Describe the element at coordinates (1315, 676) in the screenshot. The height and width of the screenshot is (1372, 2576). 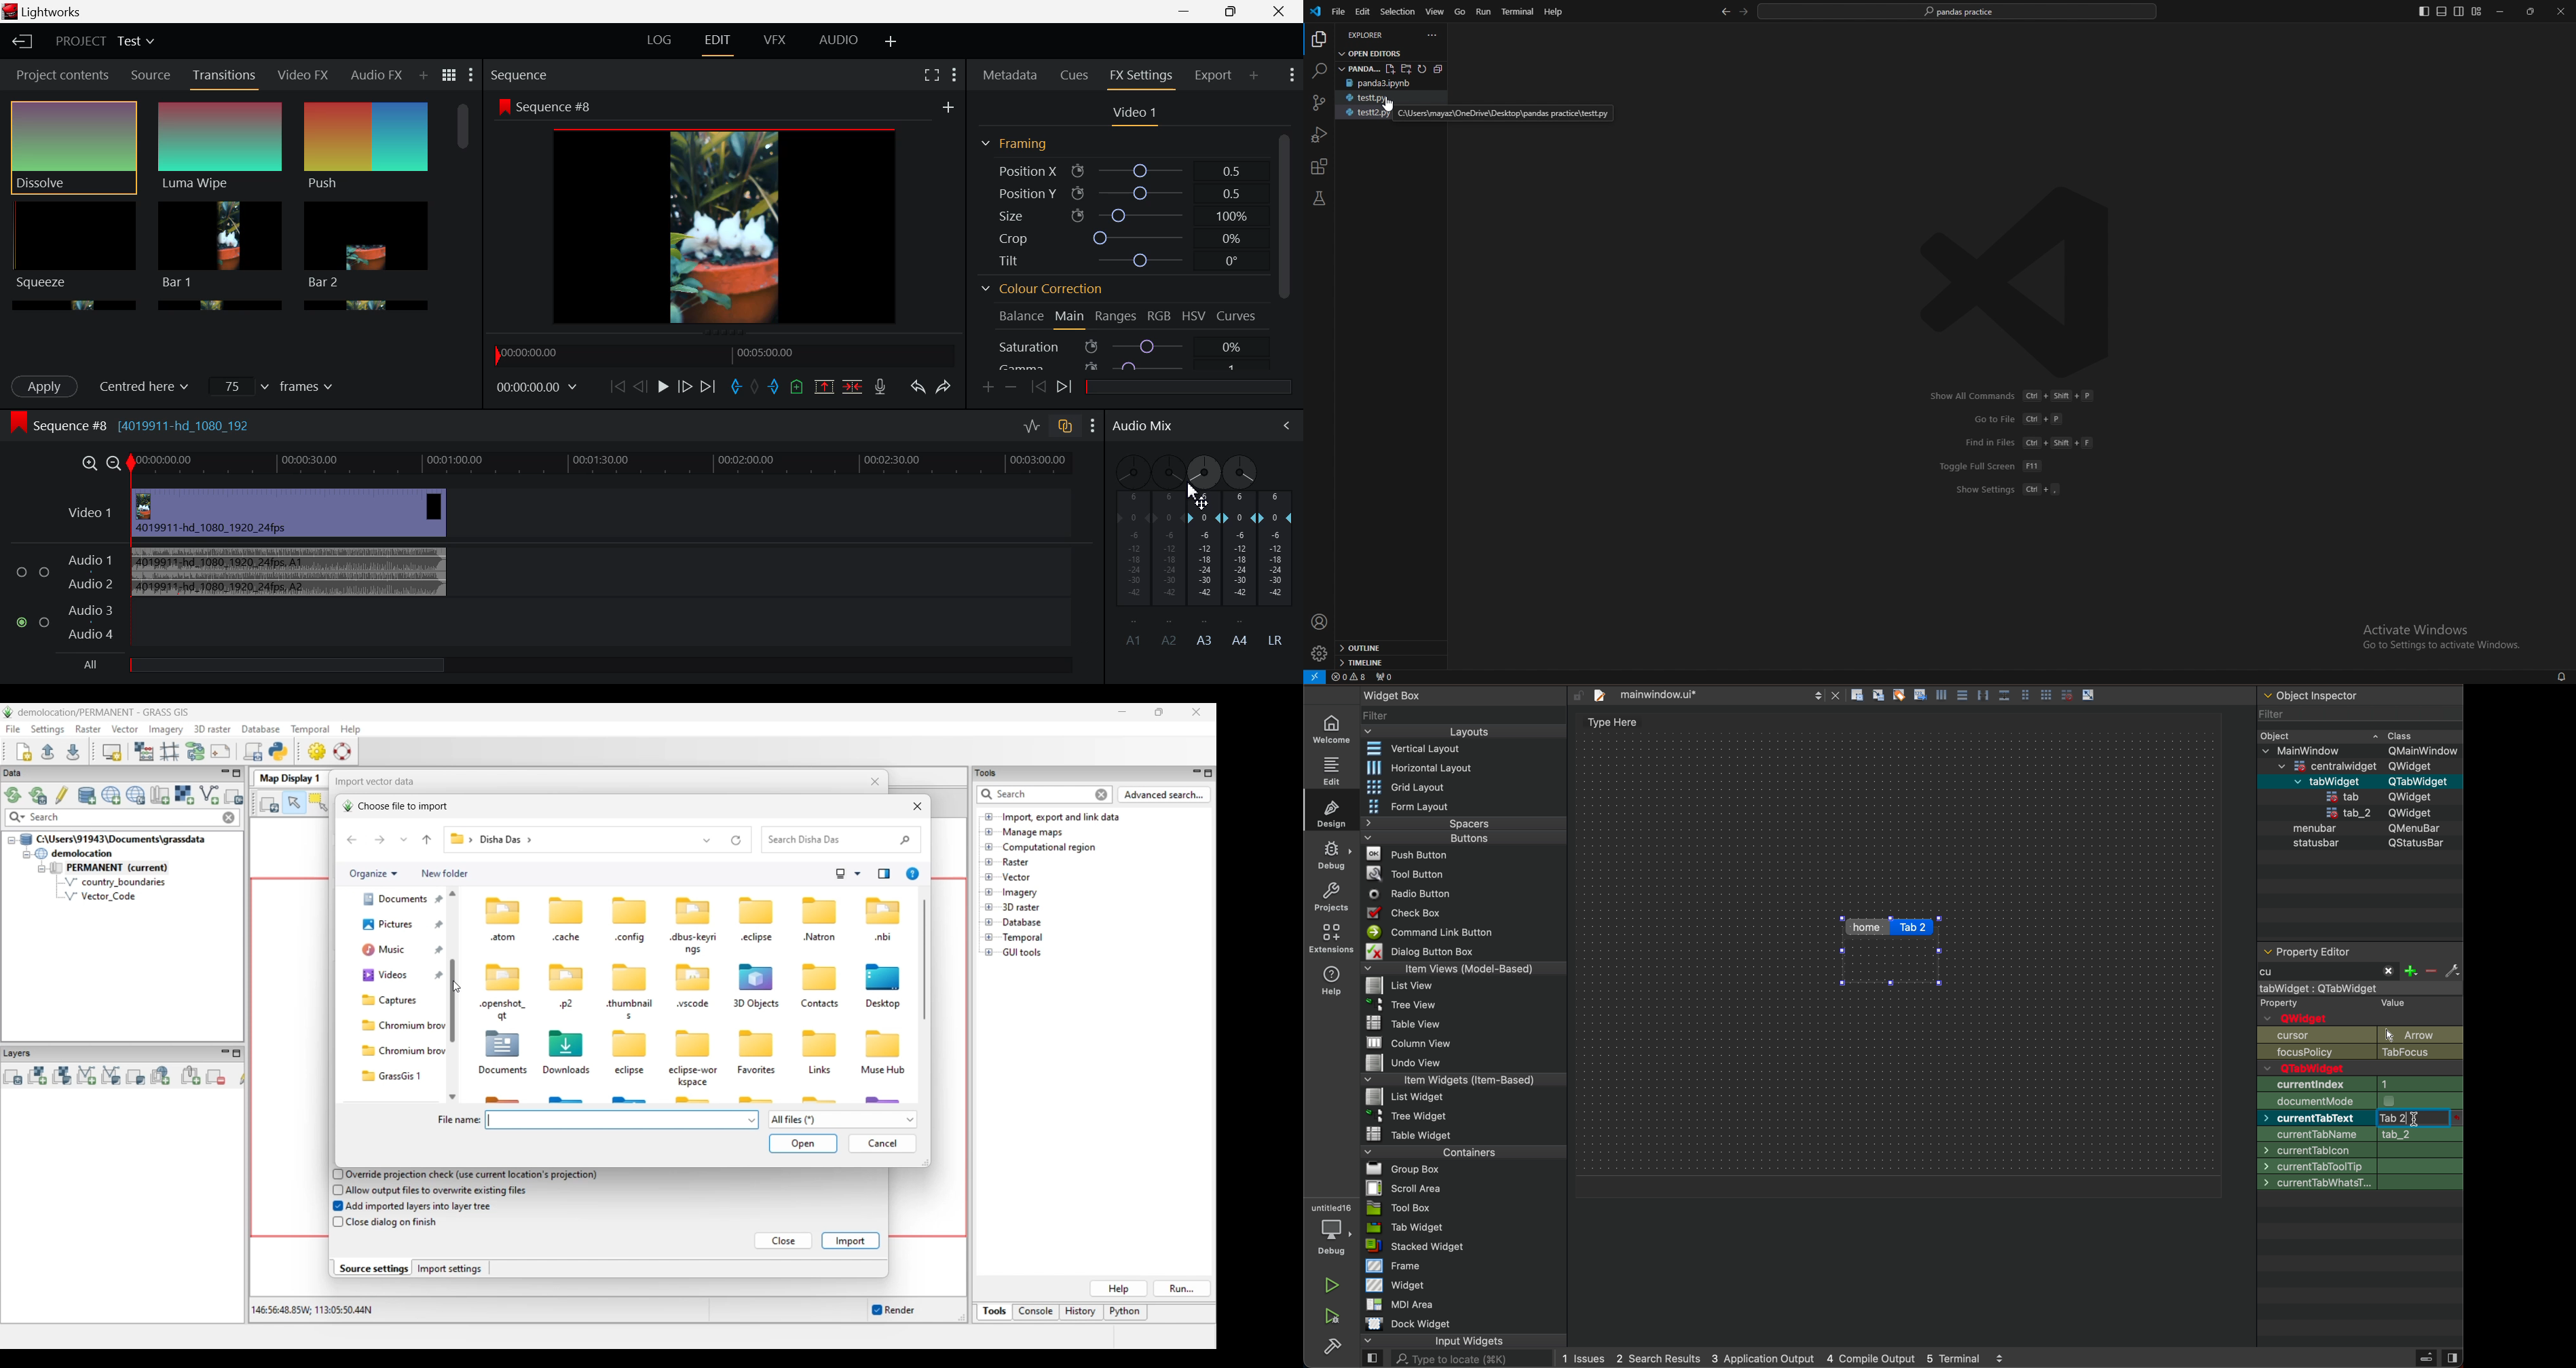
I see `remote window` at that location.